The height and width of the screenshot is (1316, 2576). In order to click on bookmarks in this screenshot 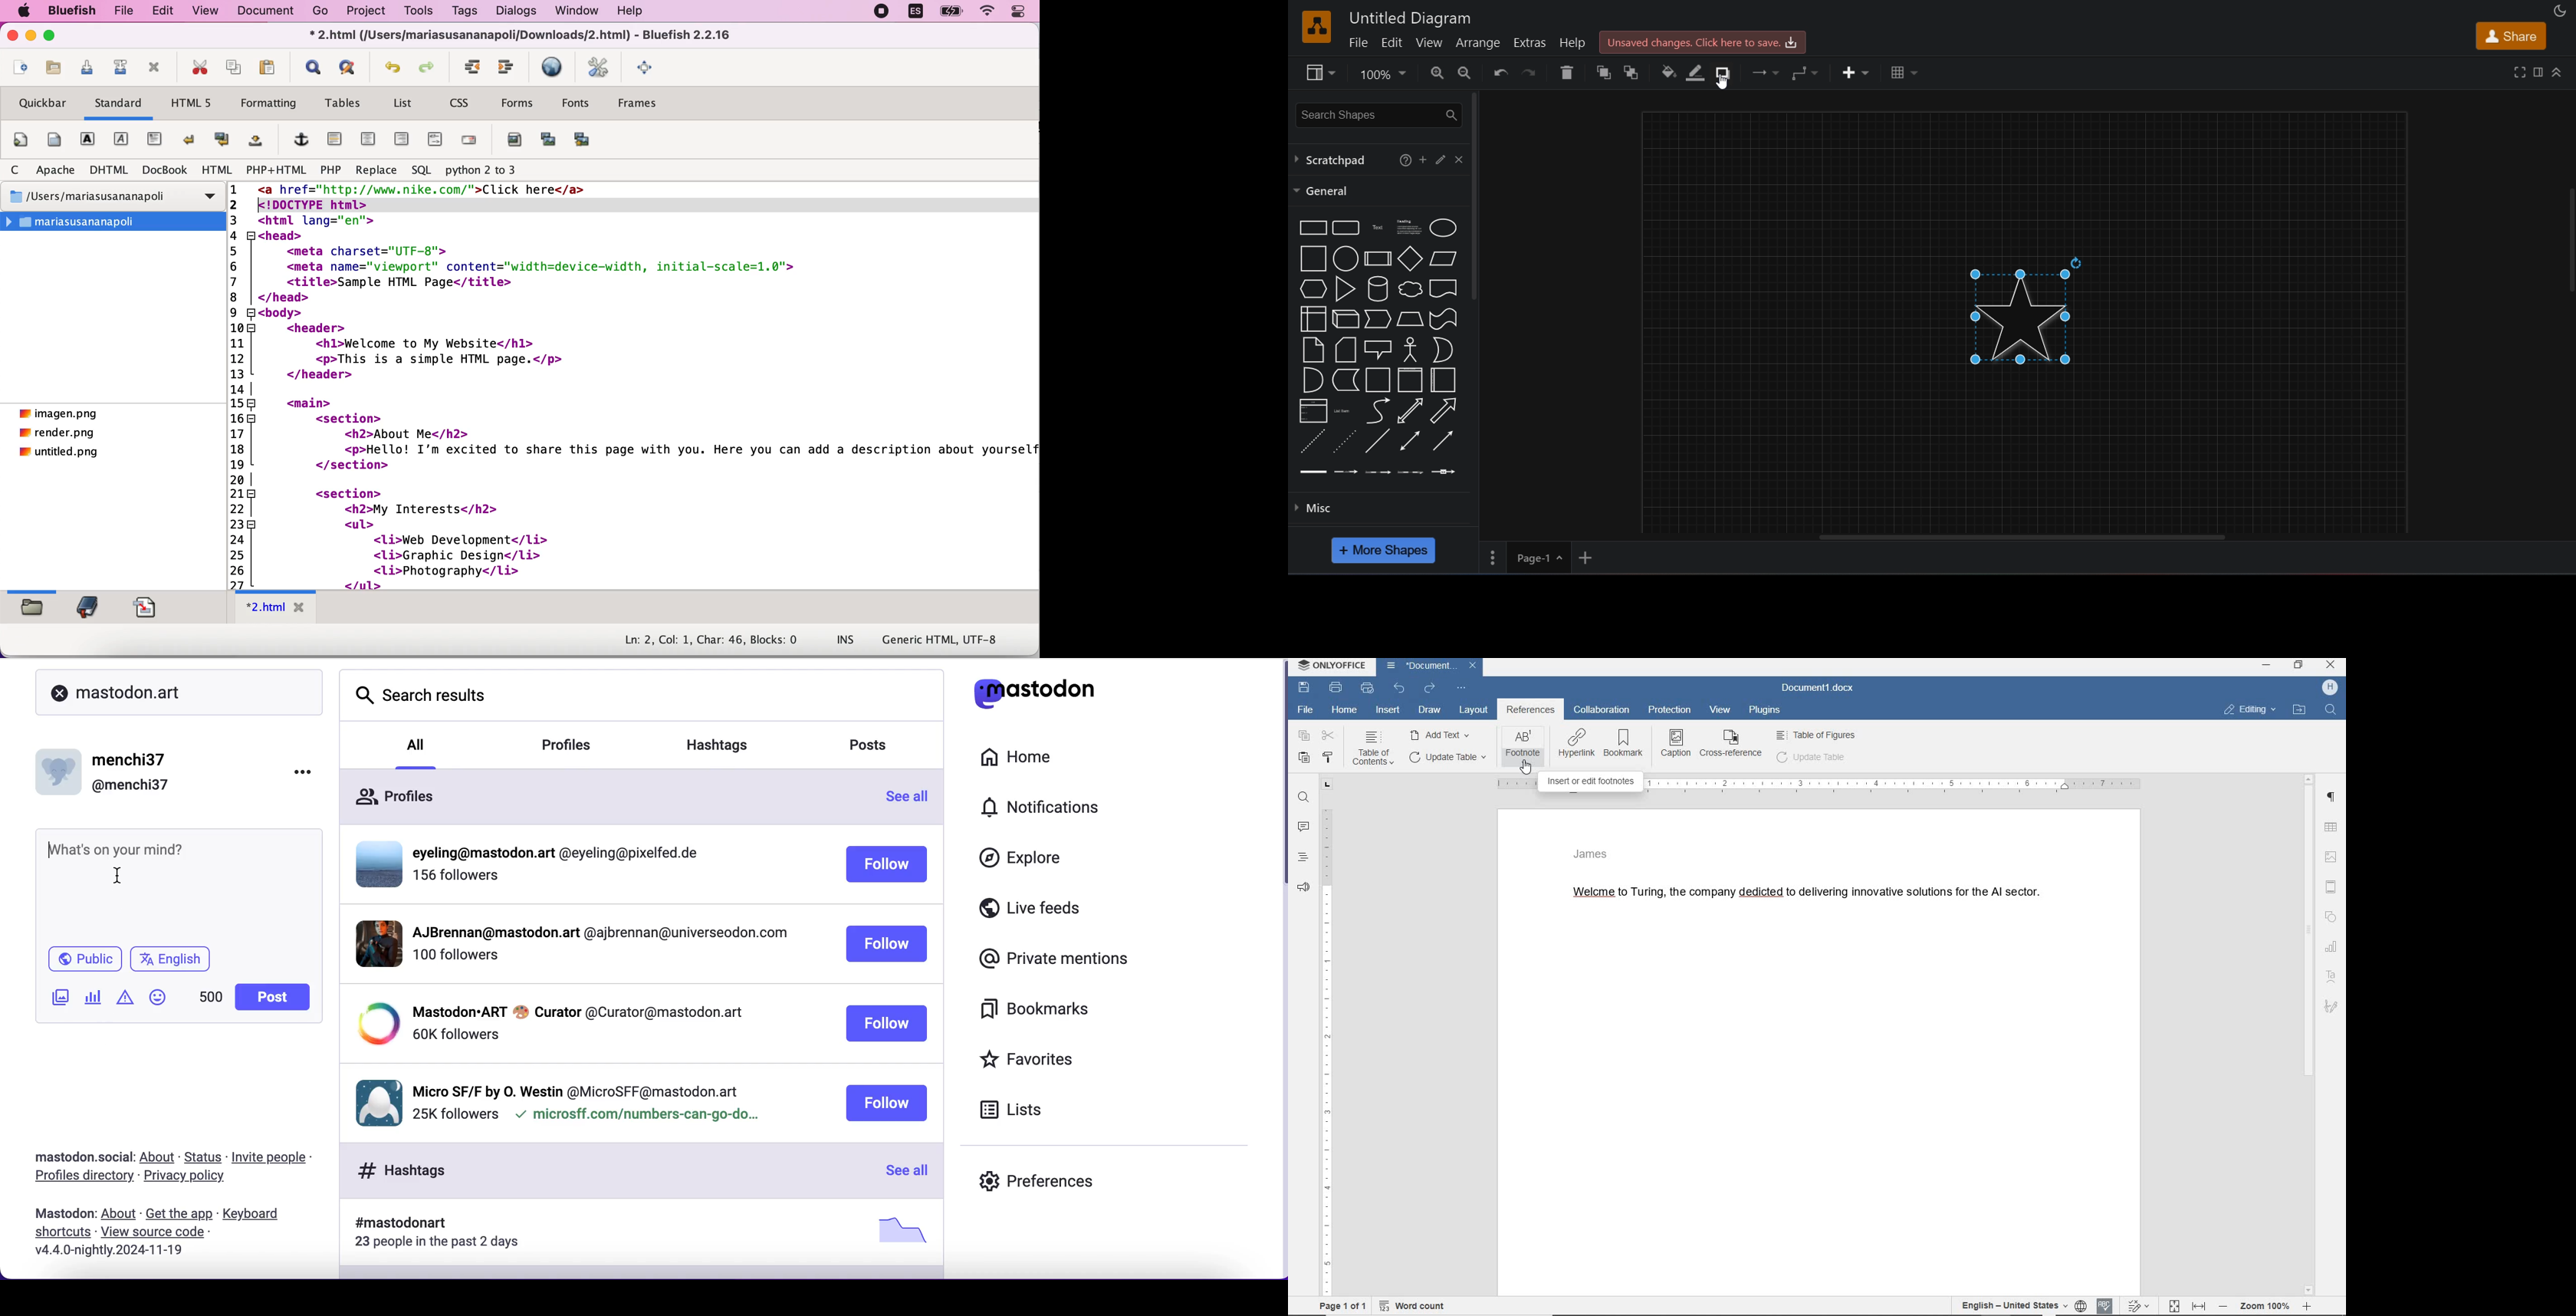, I will do `click(1042, 1013)`.